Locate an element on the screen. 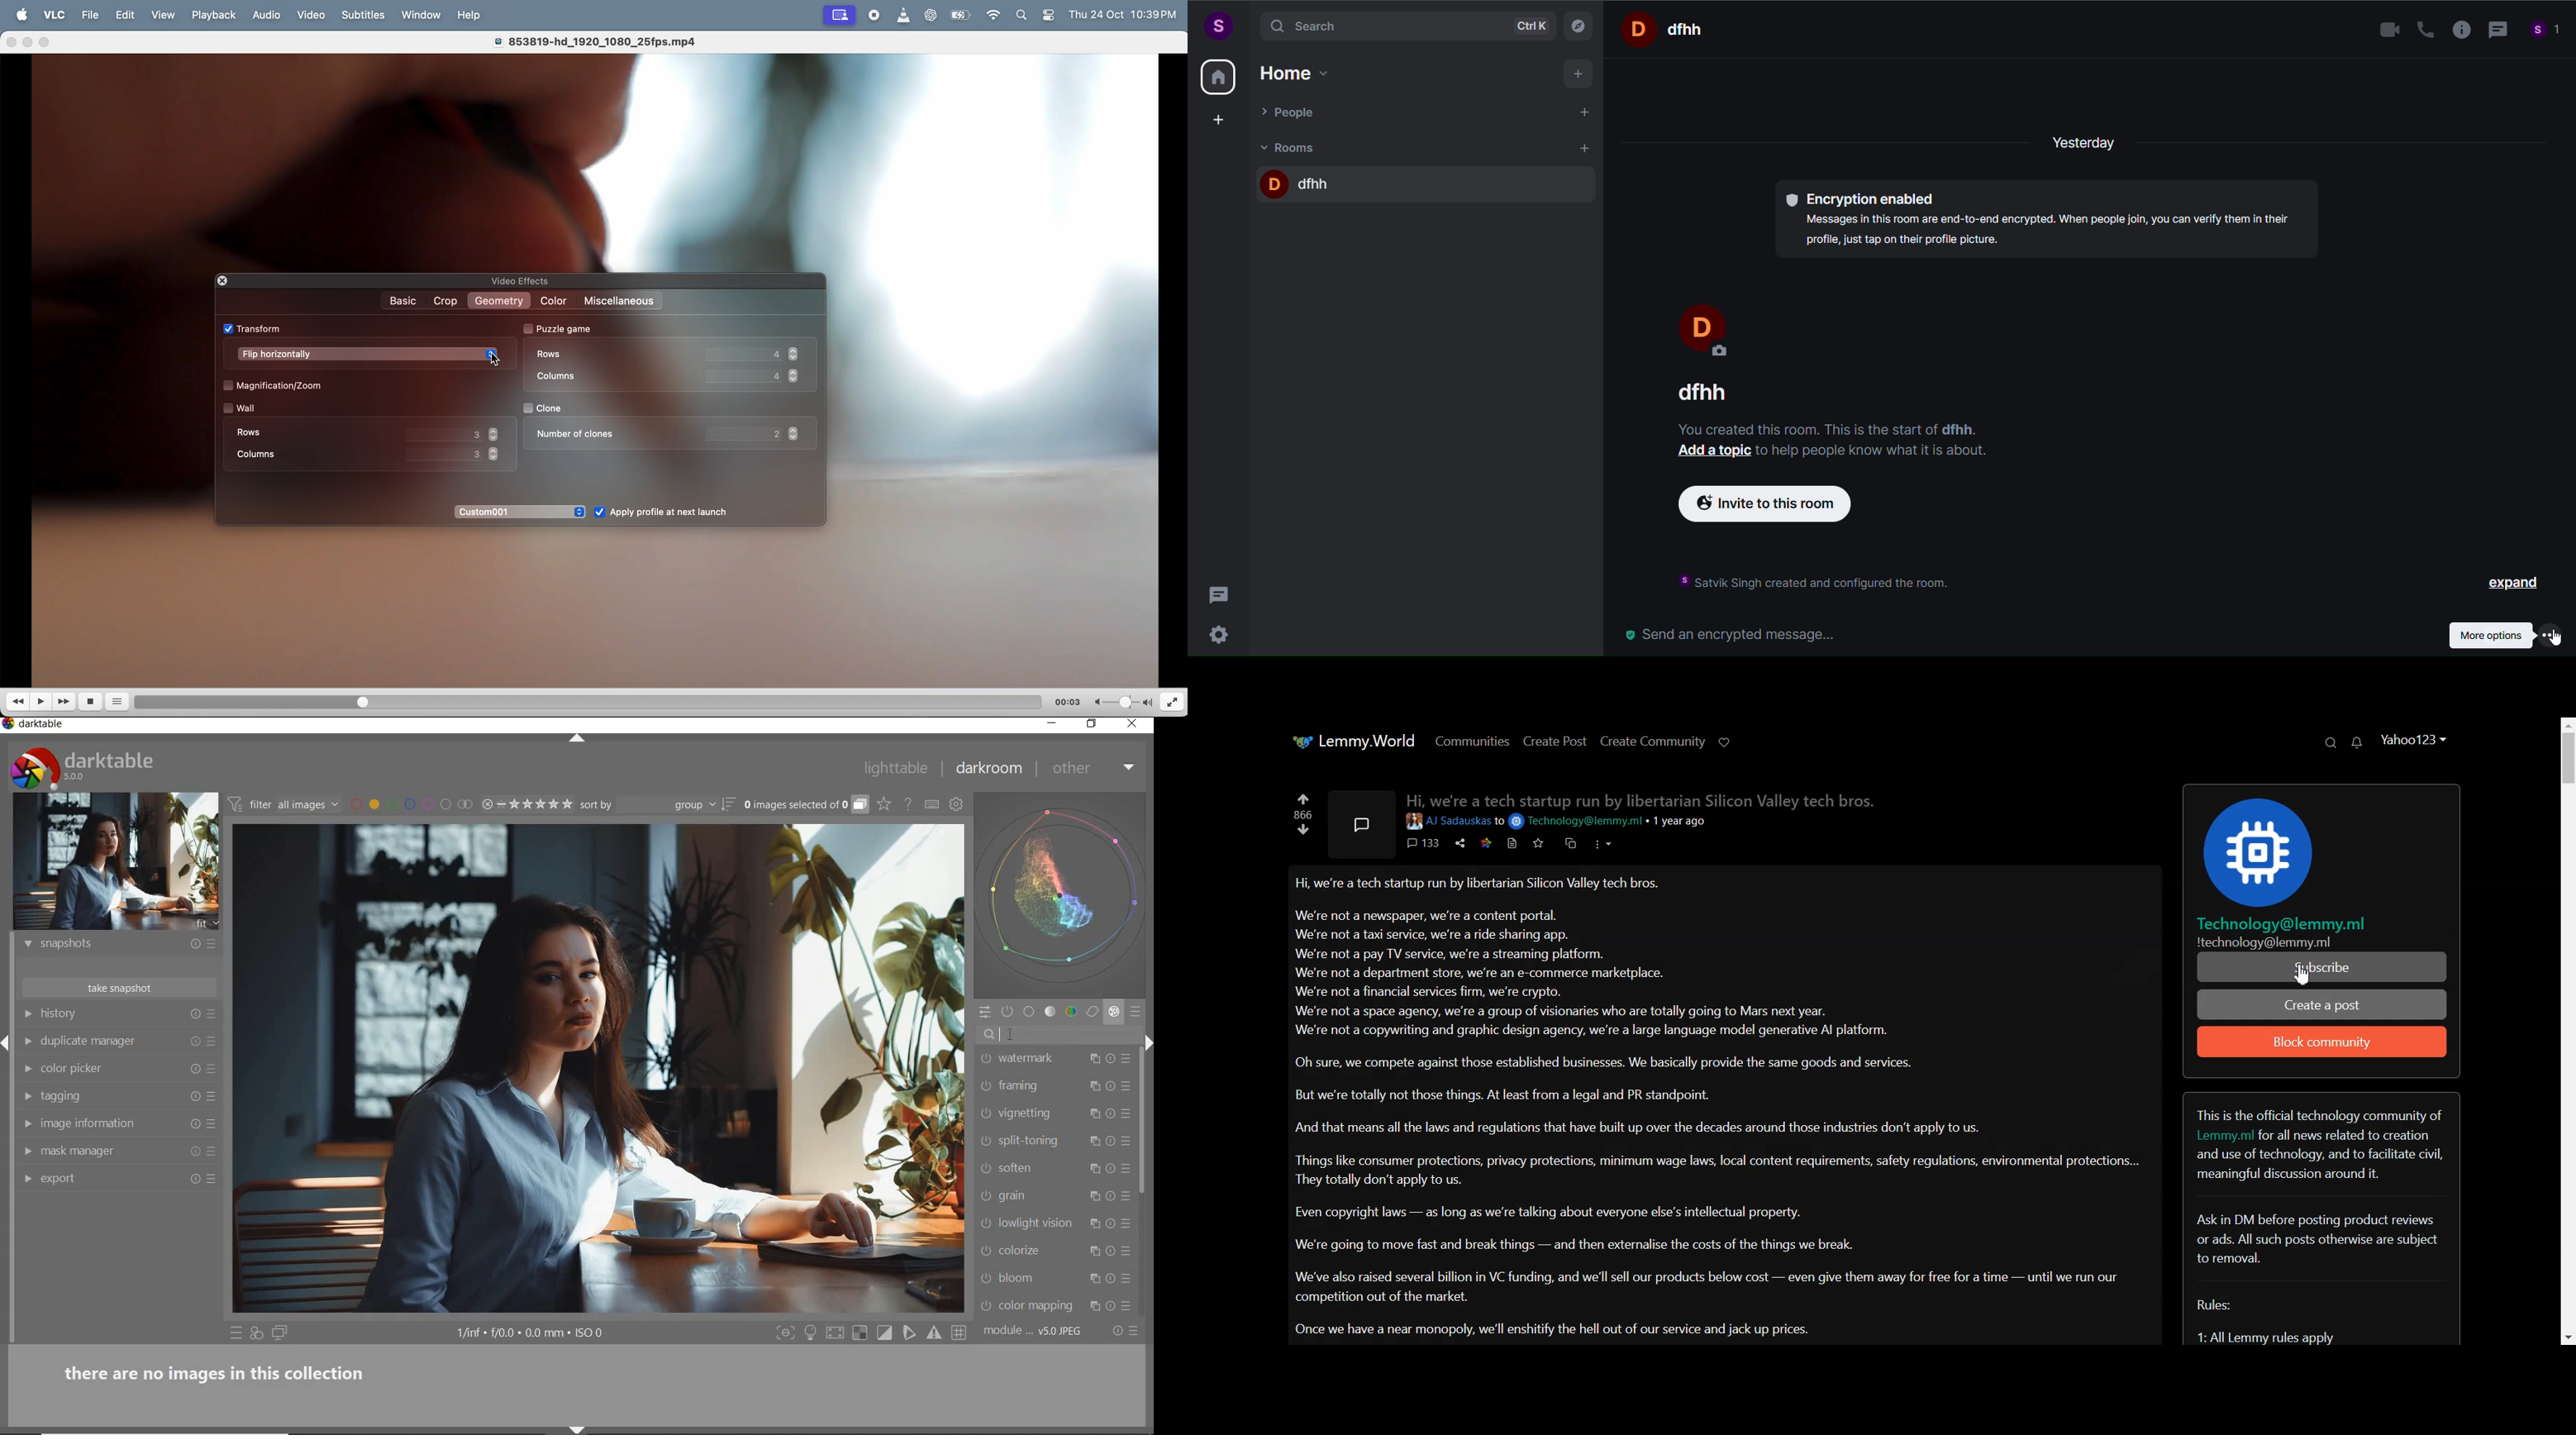  base is located at coordinates (1030, 1013).